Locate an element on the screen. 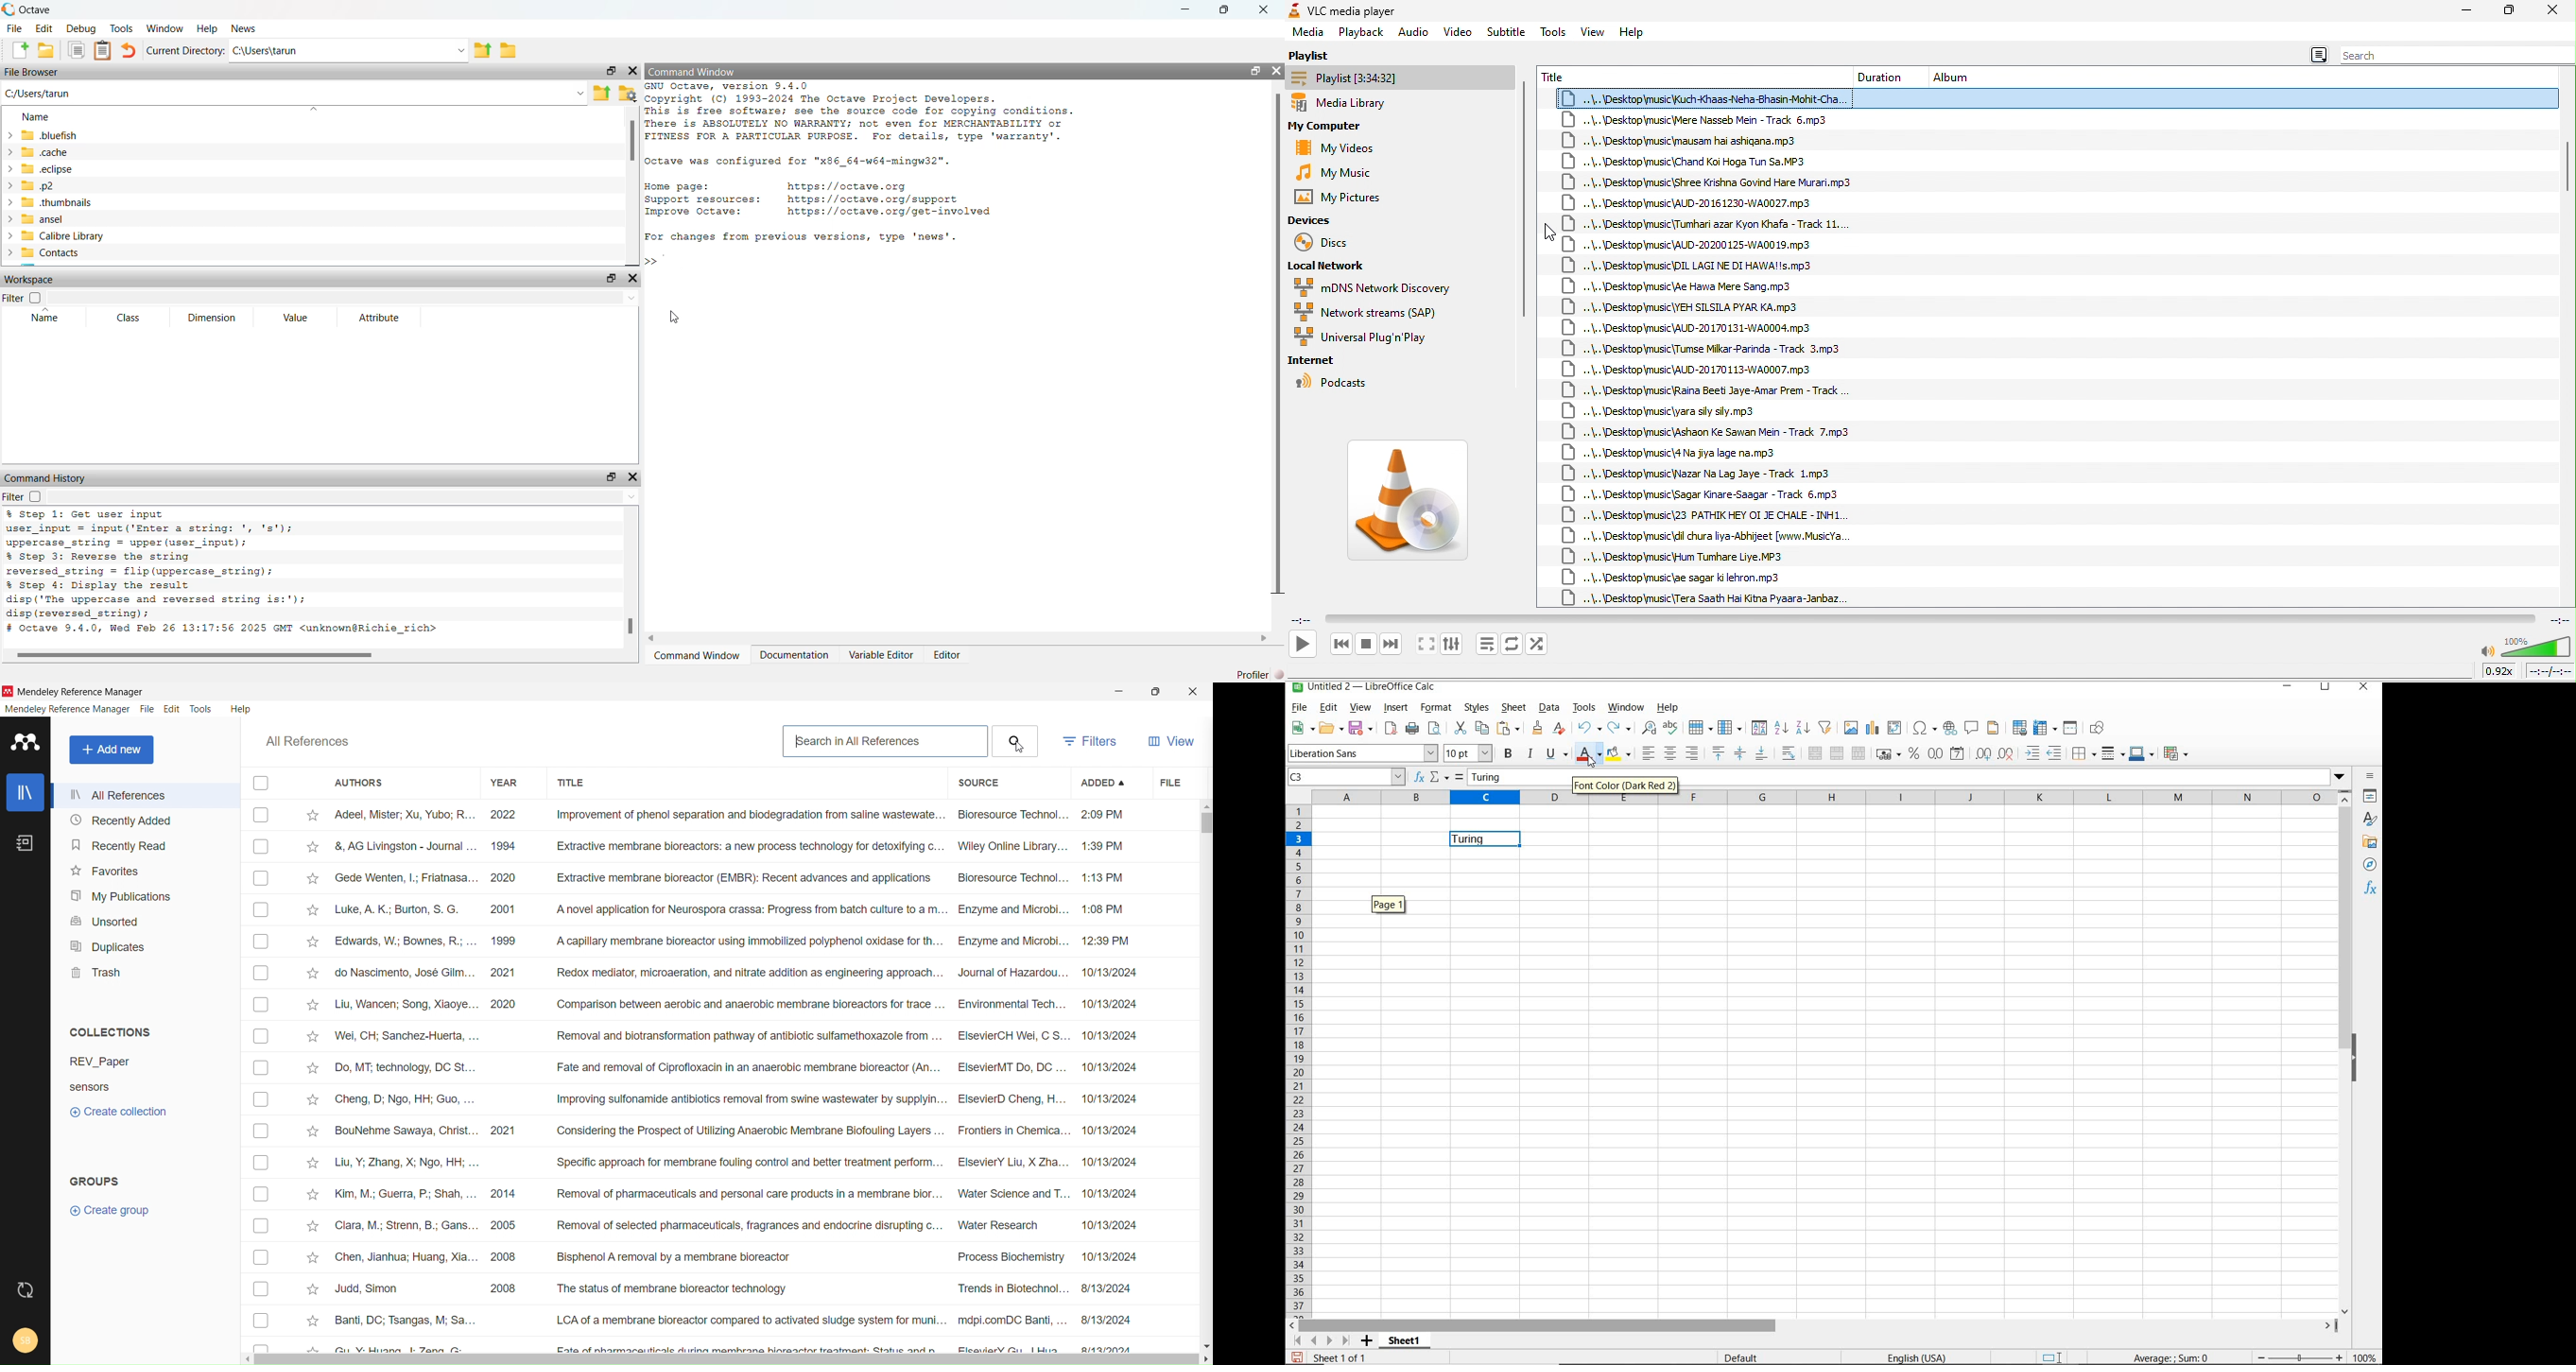 The width and height of the screenshot is (2576, 1372). CONDITIONAL is located at coordinates (2178, 754).